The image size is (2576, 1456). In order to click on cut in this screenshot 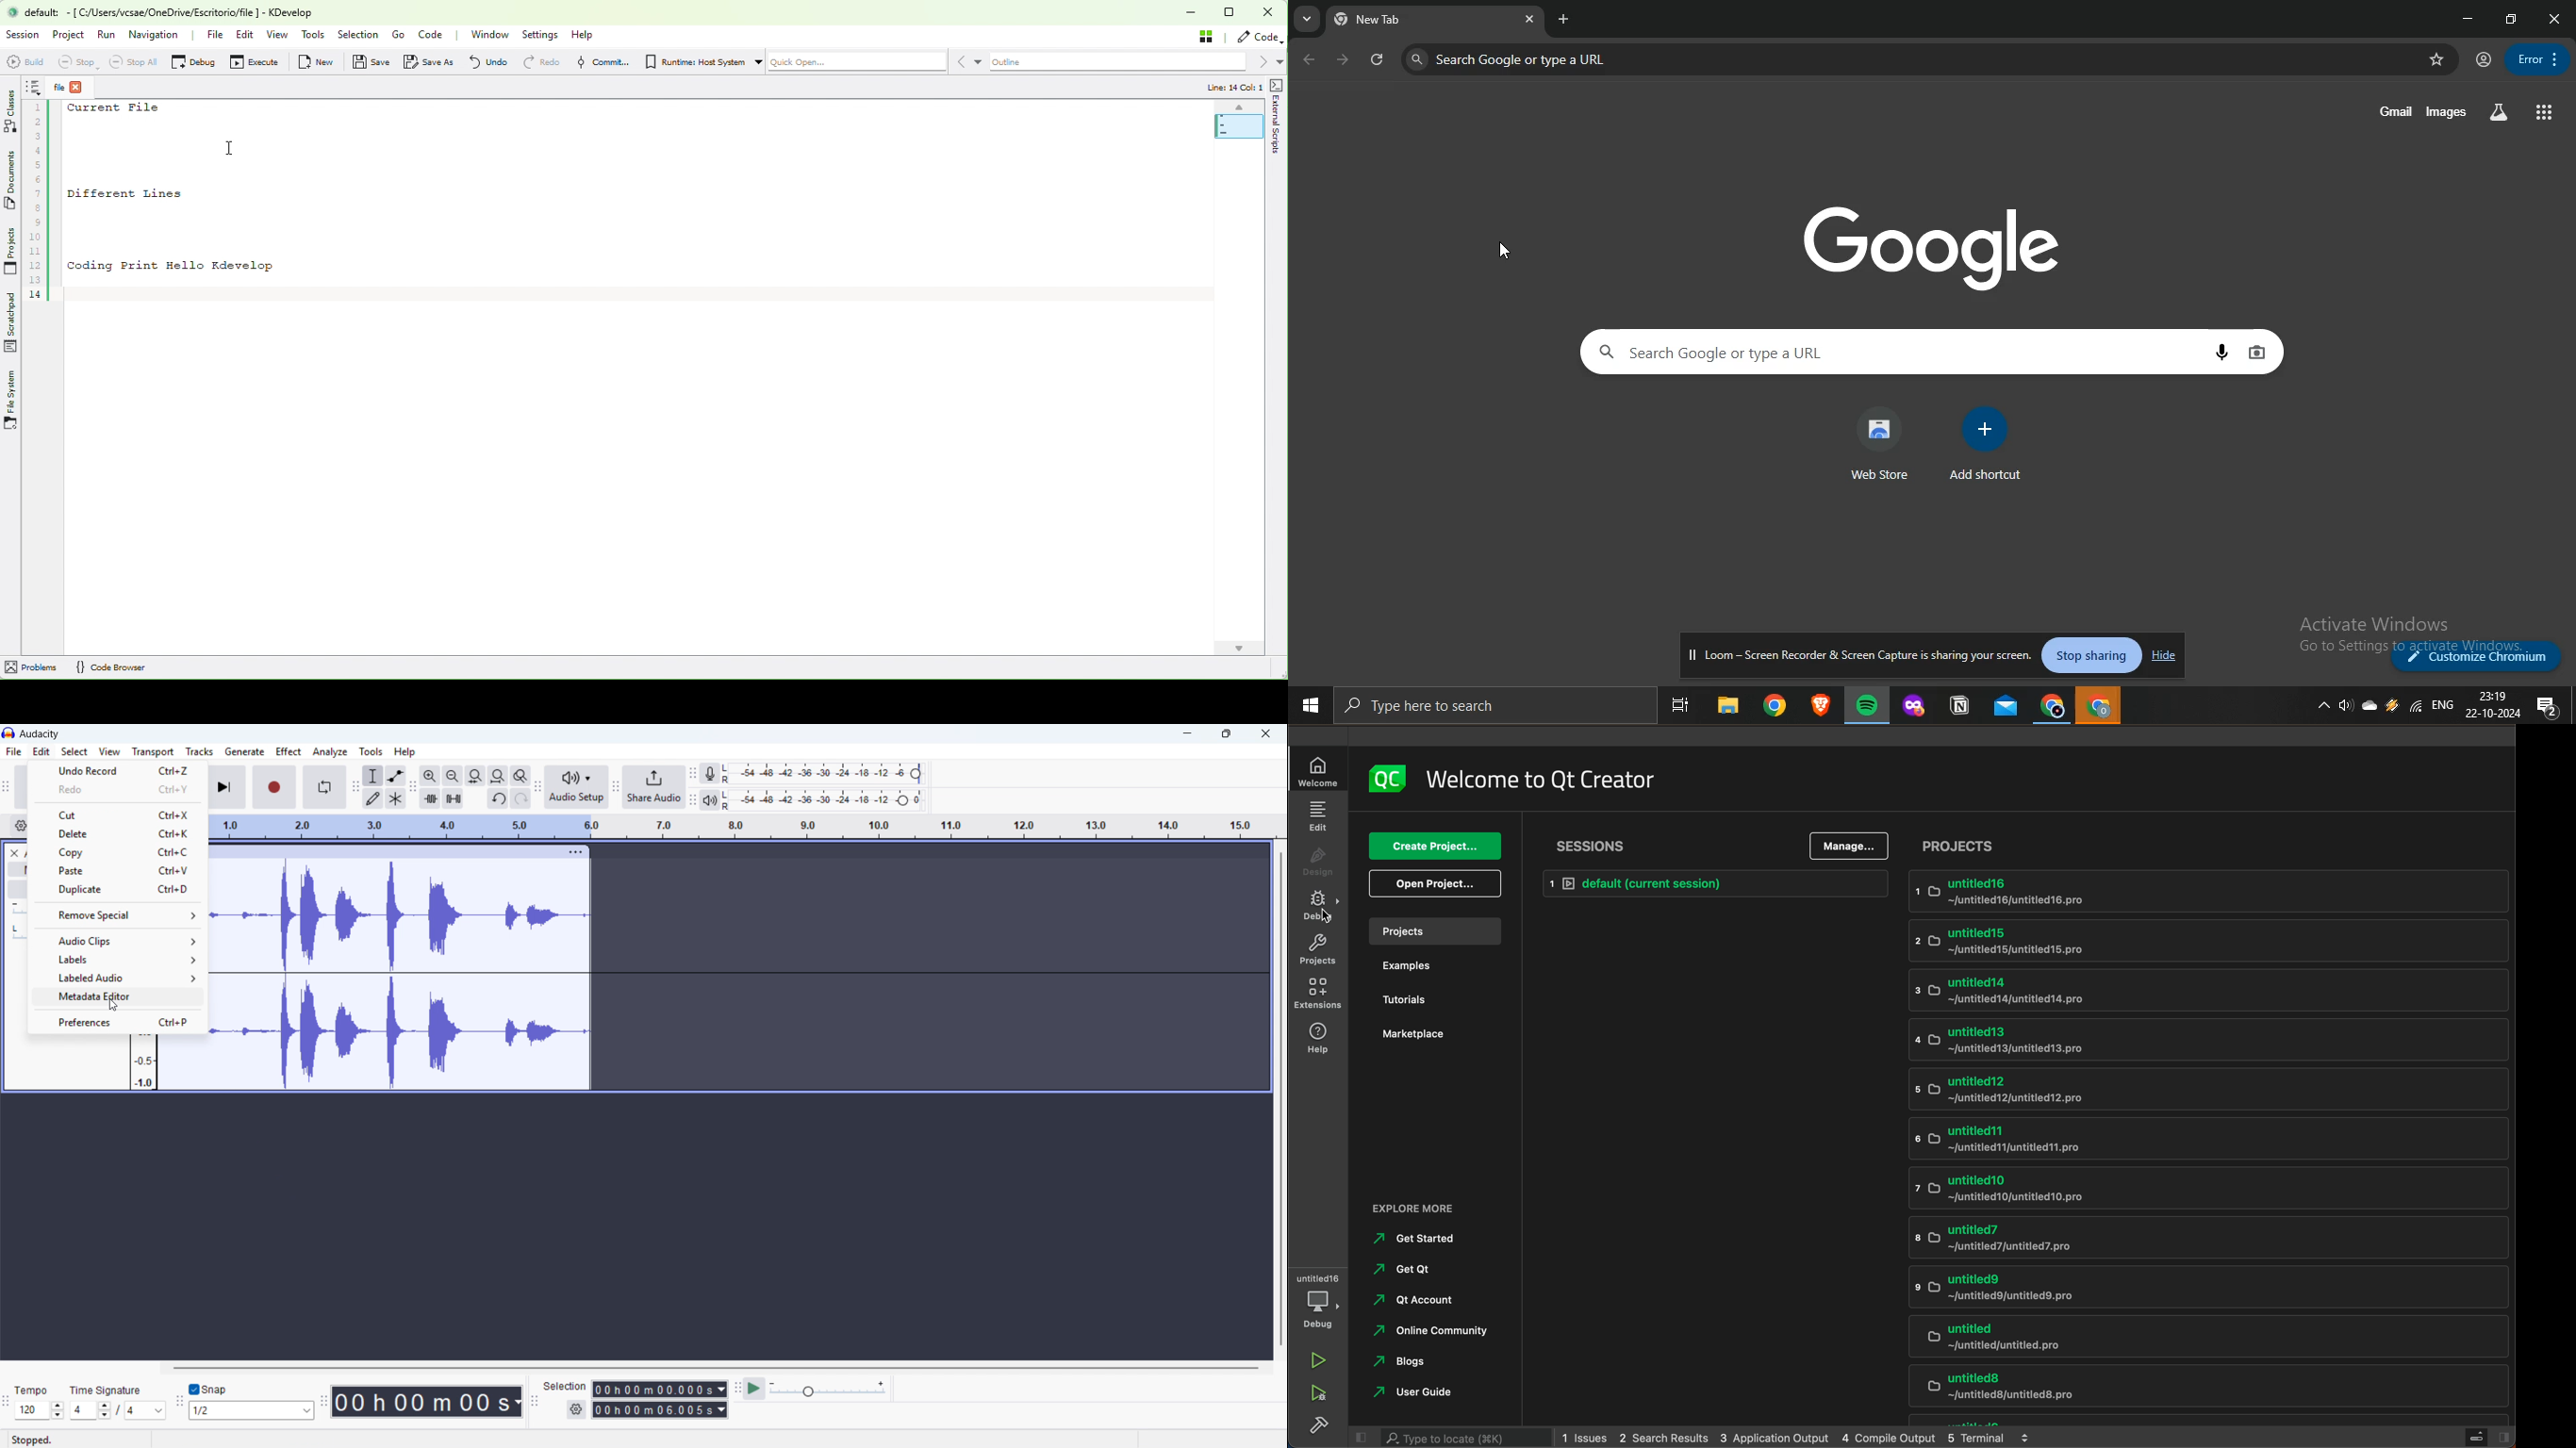, I will do `click(117, 815)`.